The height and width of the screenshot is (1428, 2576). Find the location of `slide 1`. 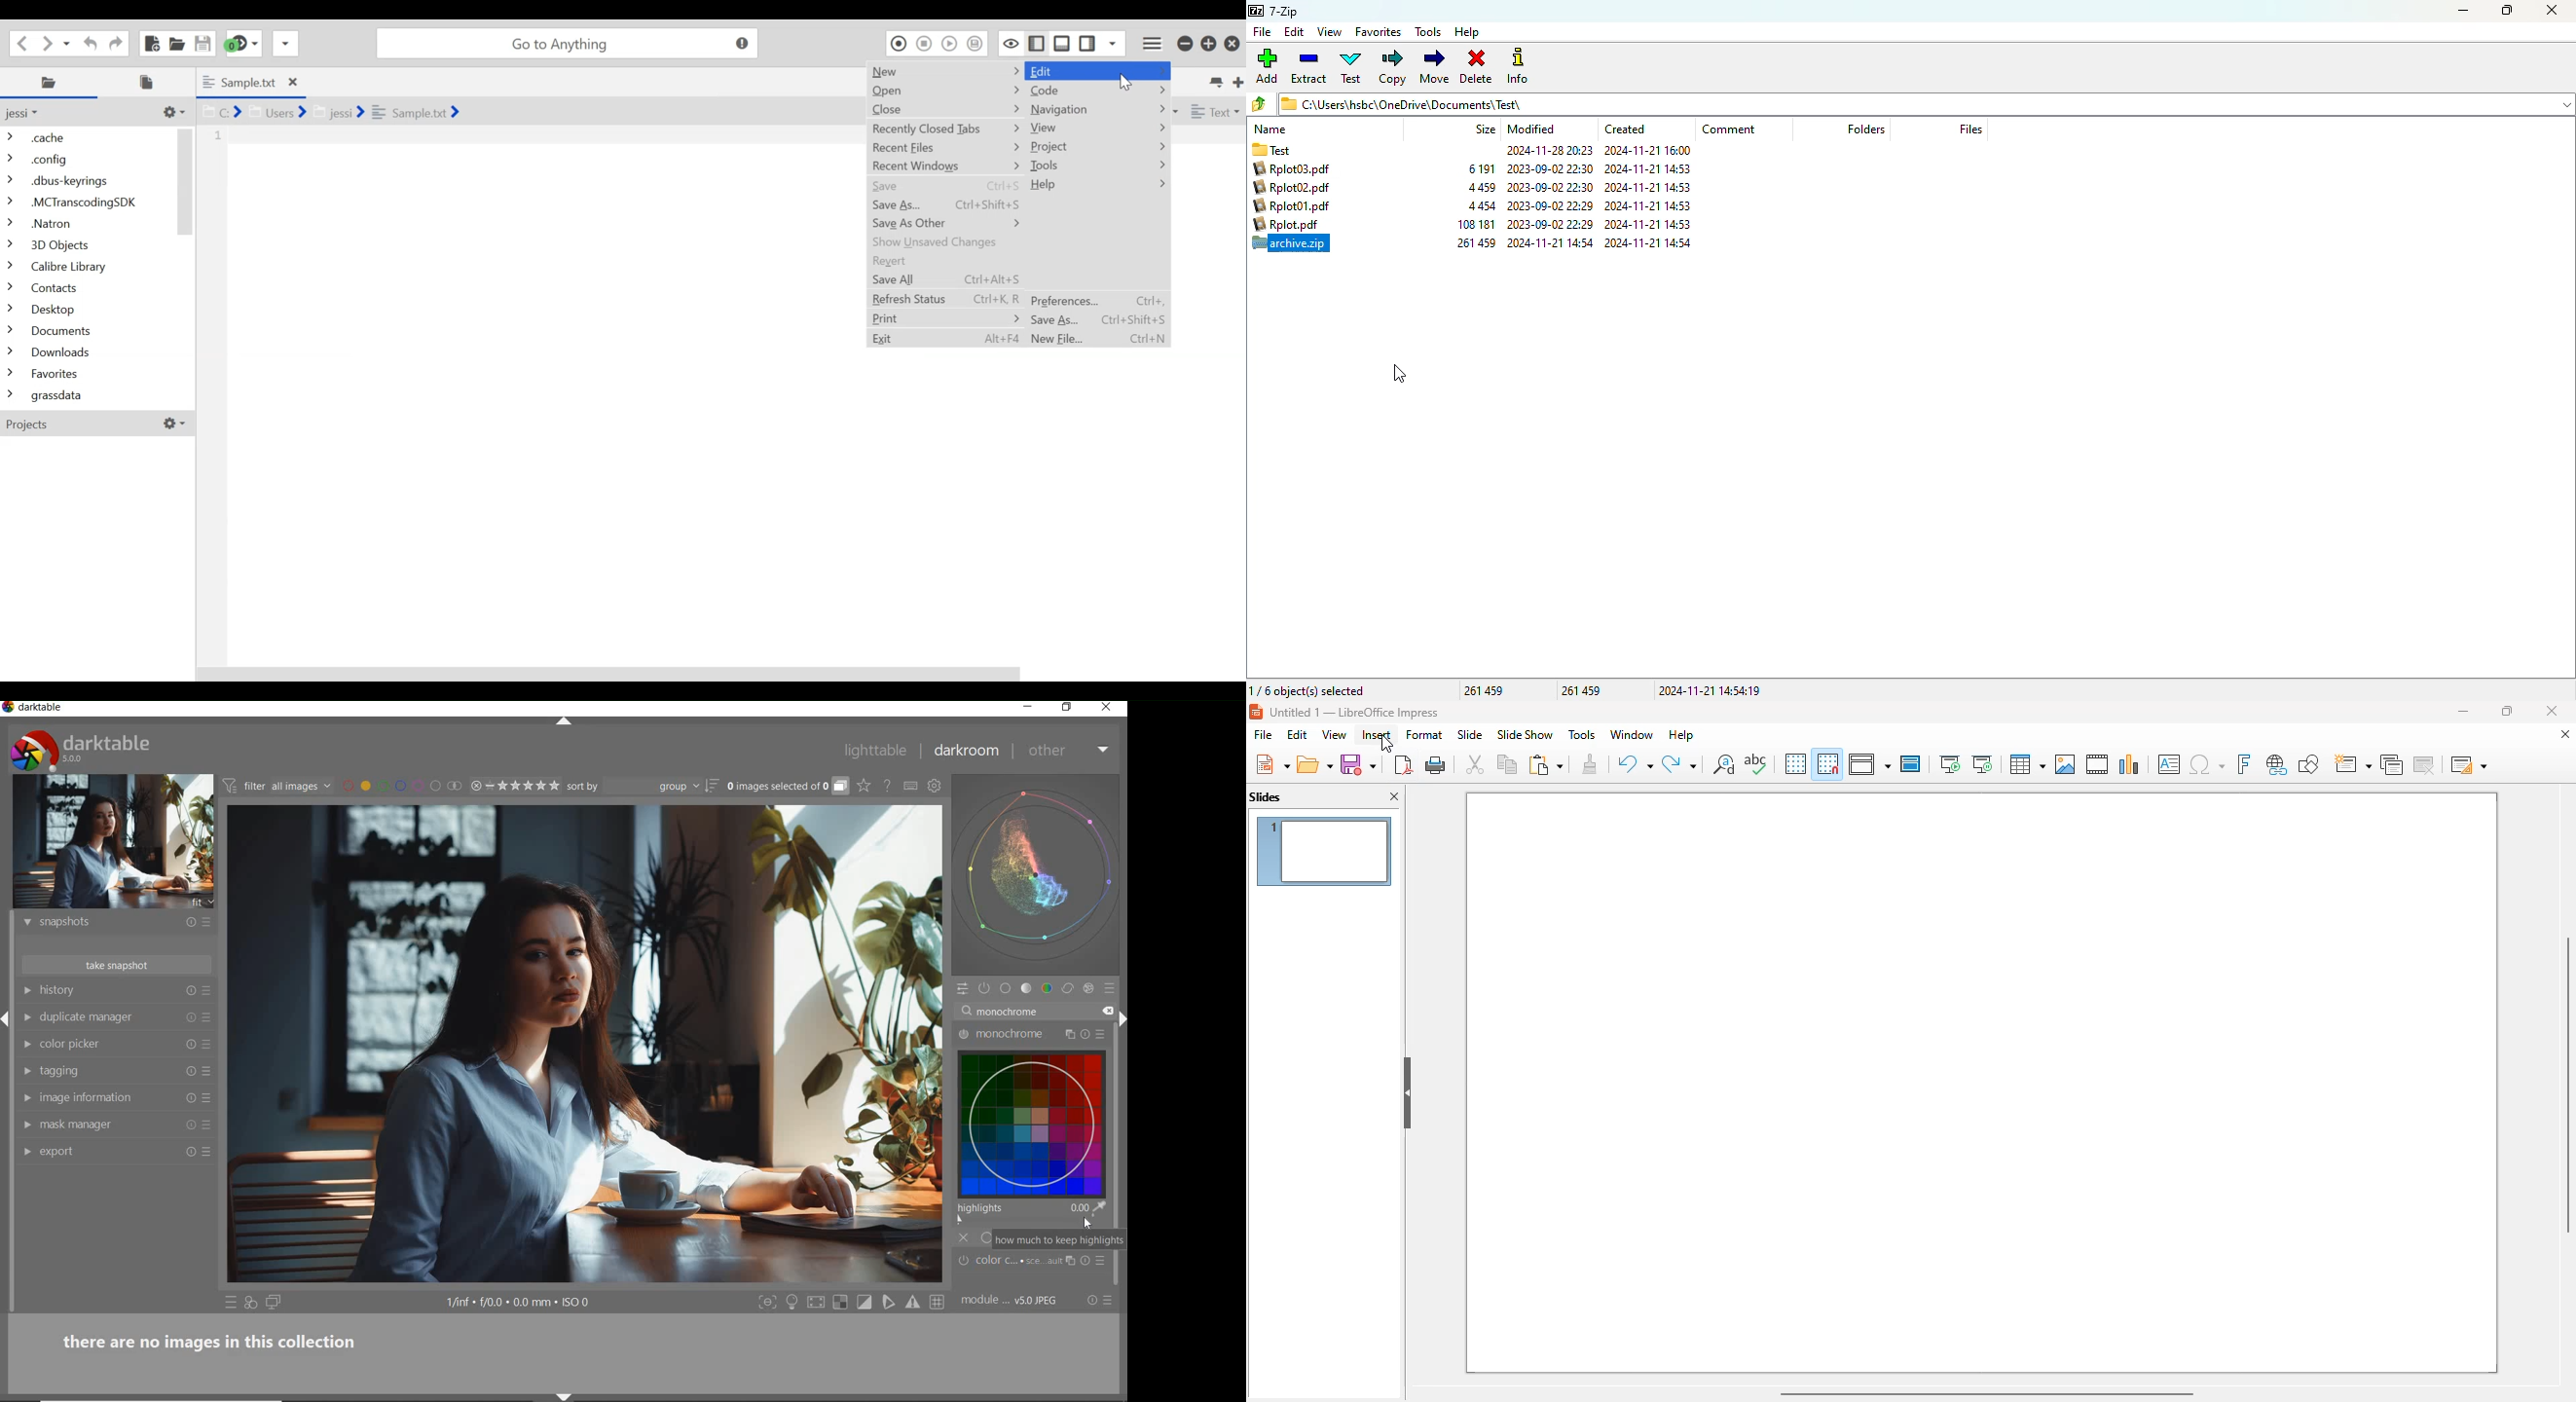

slide 1 is located at coordinates (1982, 1083).